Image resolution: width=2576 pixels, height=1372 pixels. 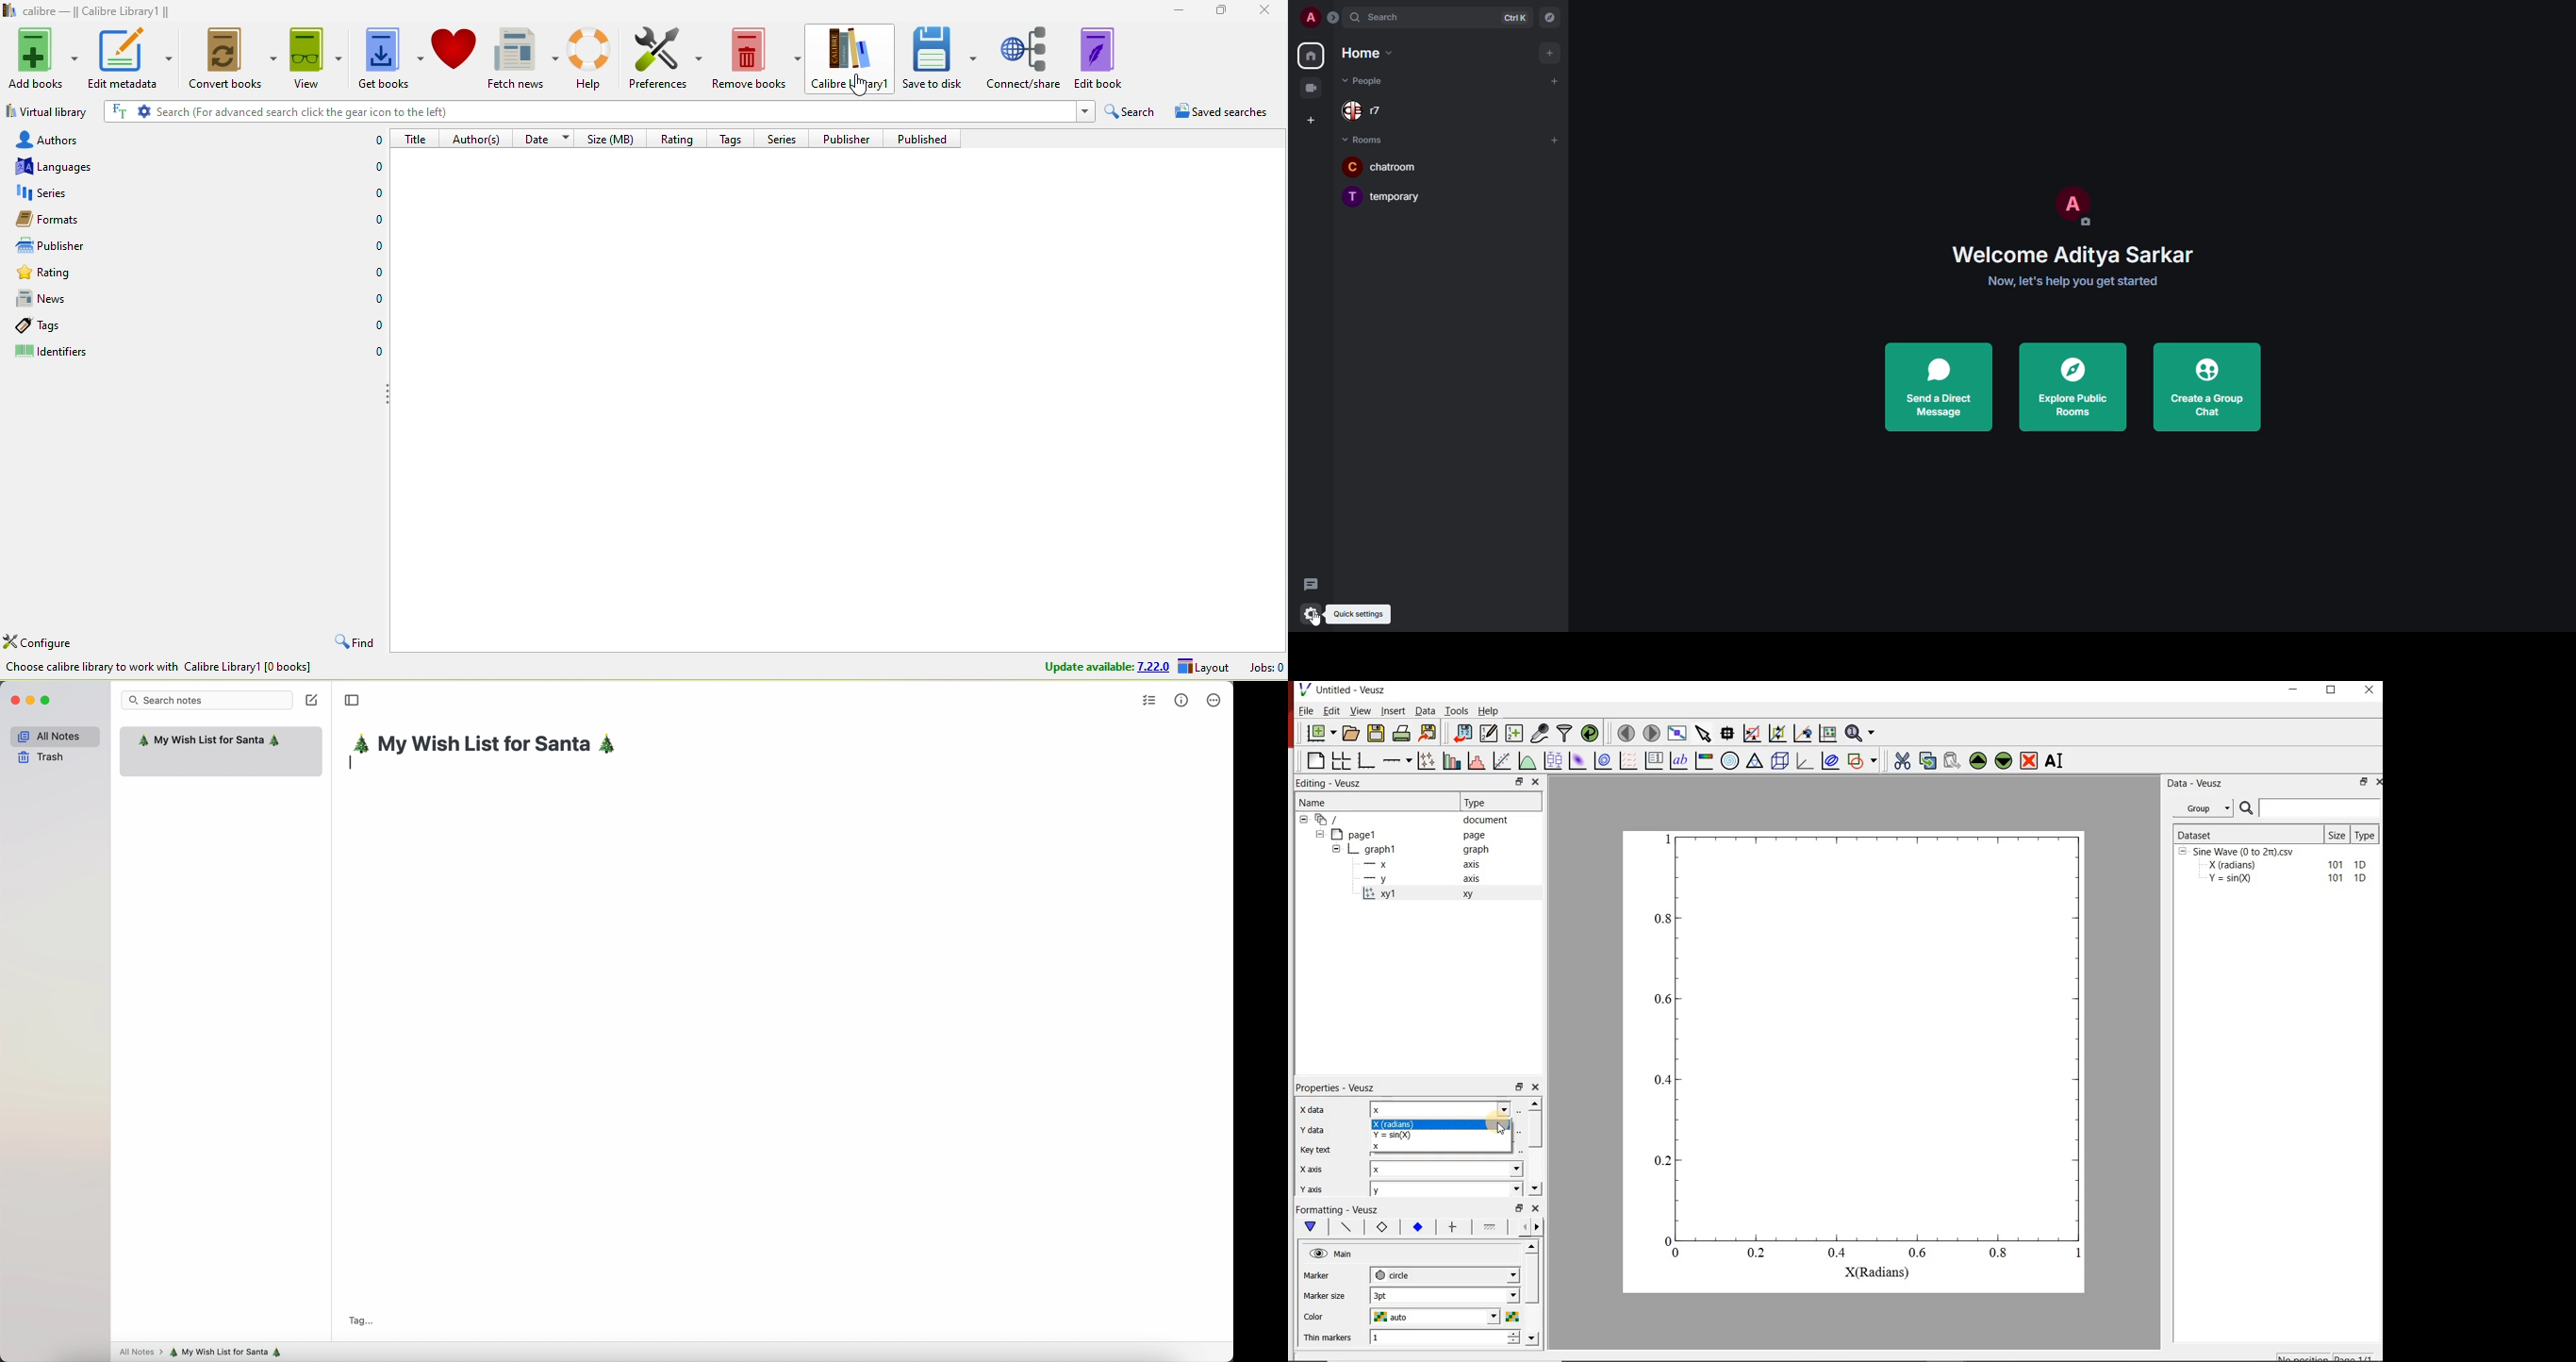 What do you see at coordinates (1444, 1294) in the screenshot?
I see `3 pt` at bounding box center [1444, 1294].